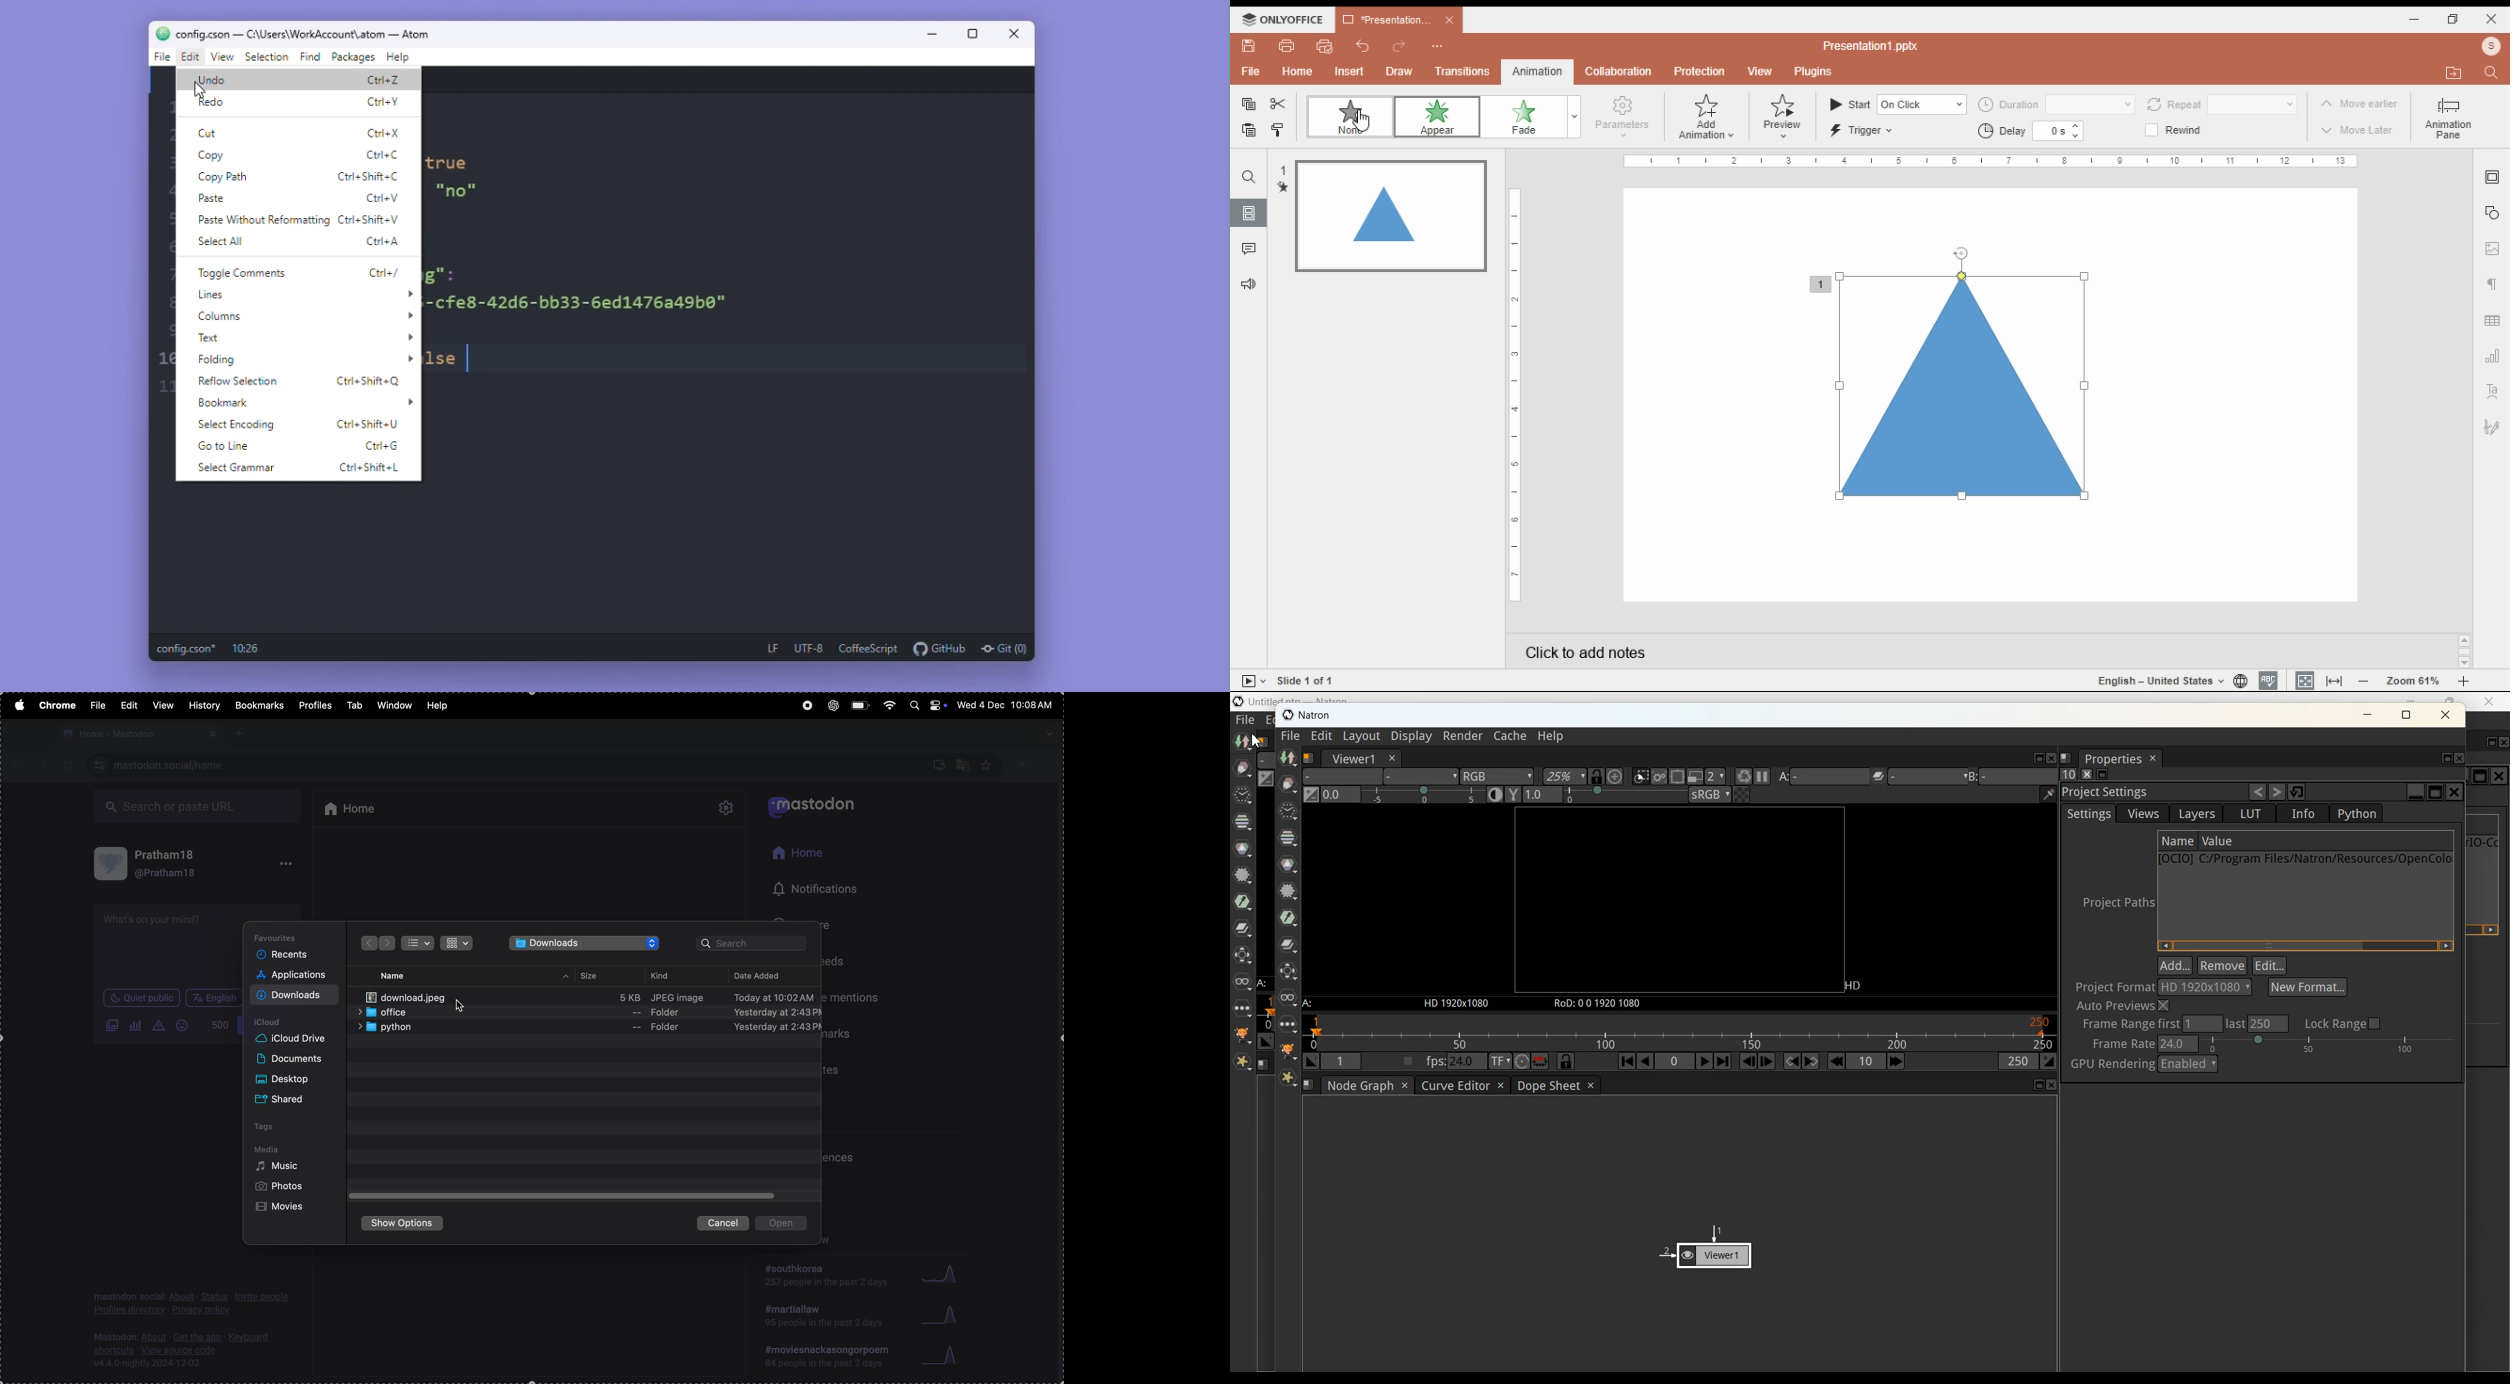 The height and width of the screenshot is (1400, 2520). Describe the element at coordinates (368, 426) in the screenshot. I see `ctrl+shift+u` at that location.